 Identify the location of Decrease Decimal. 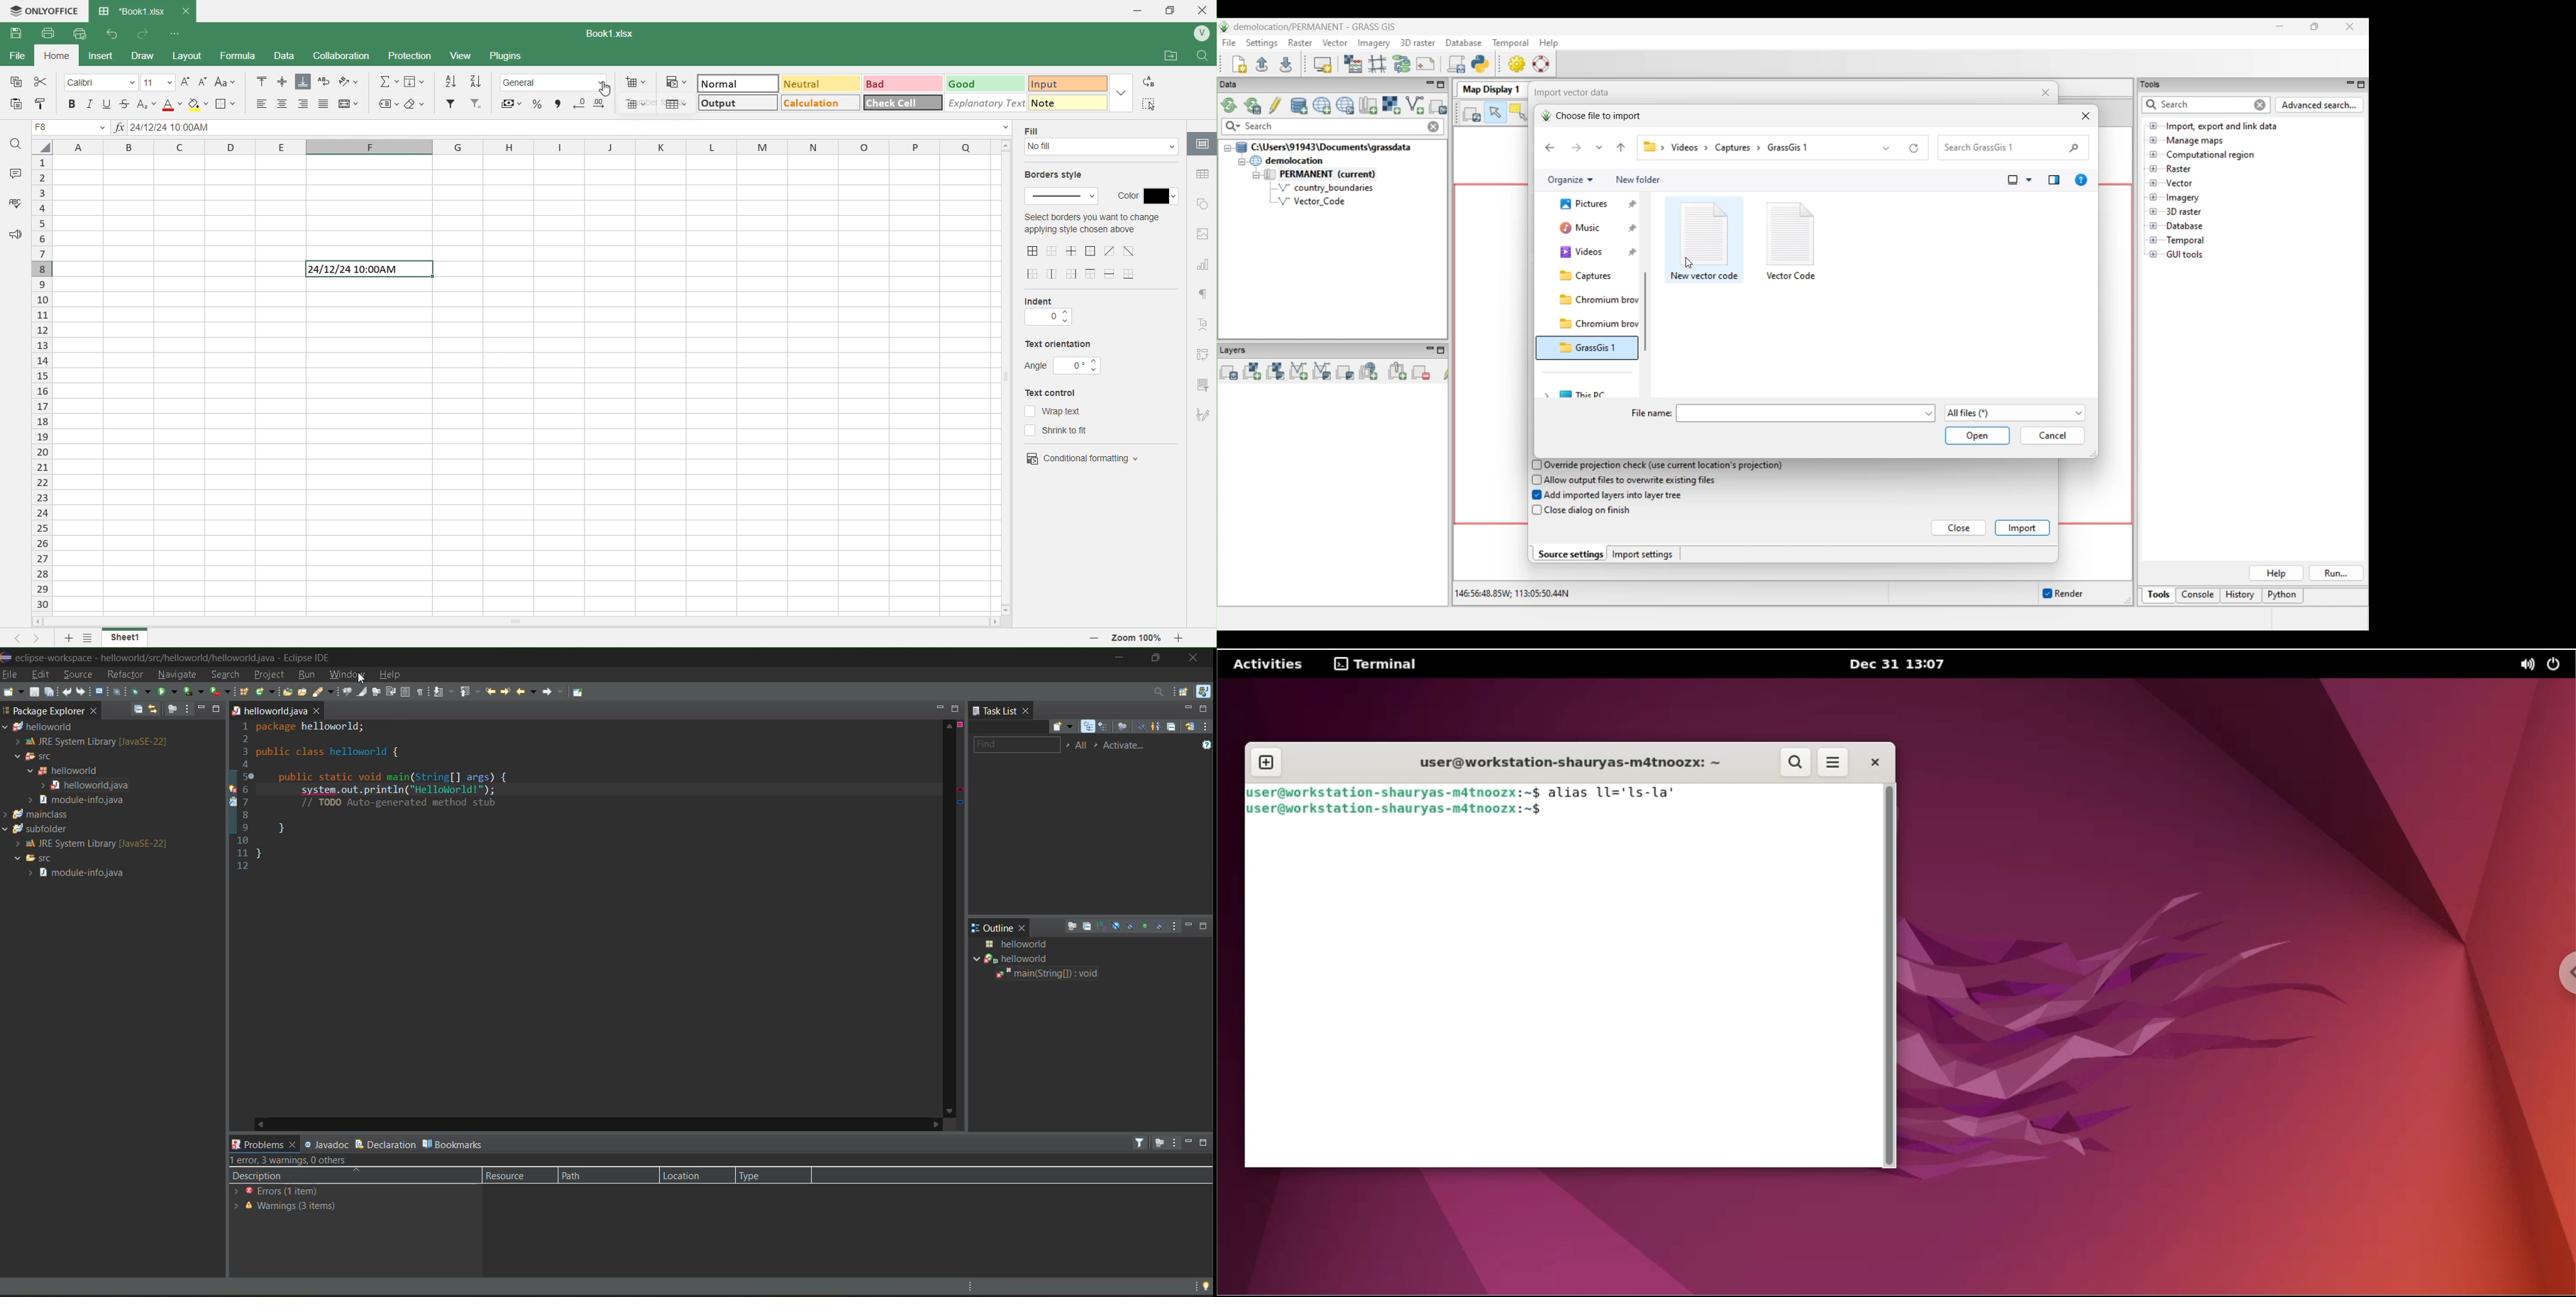
(579, 103).